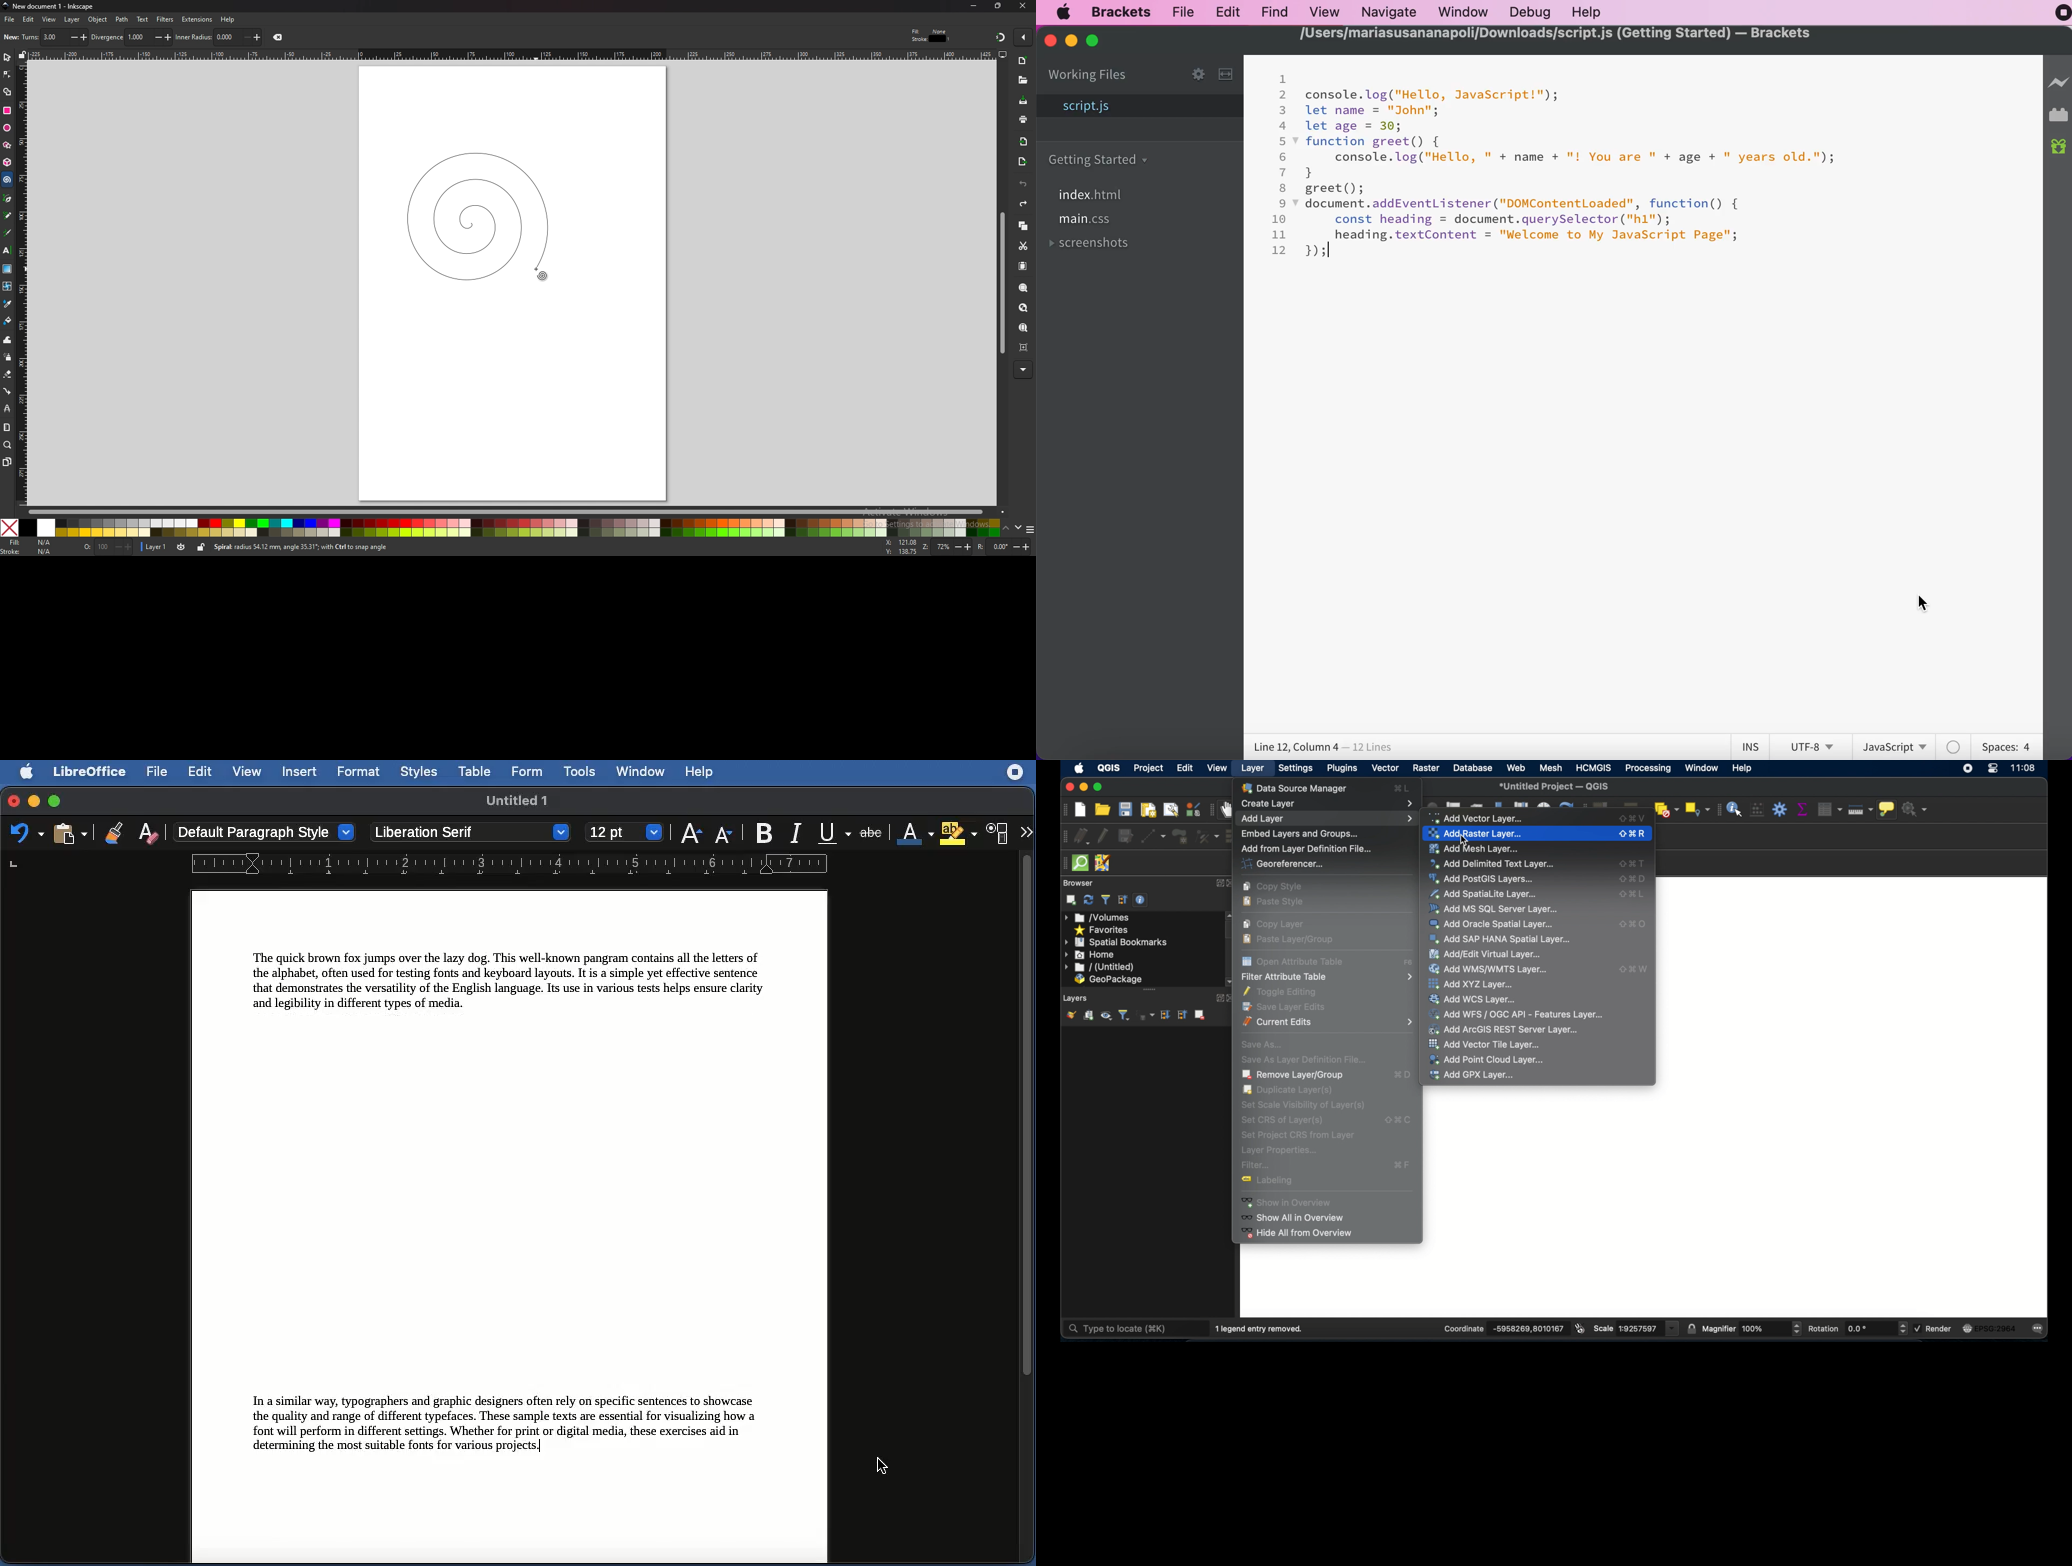  What do you see at coordinates (1757, 809) in the screenshot?
I see `open field calculator` at bounding box center [1757, 809].